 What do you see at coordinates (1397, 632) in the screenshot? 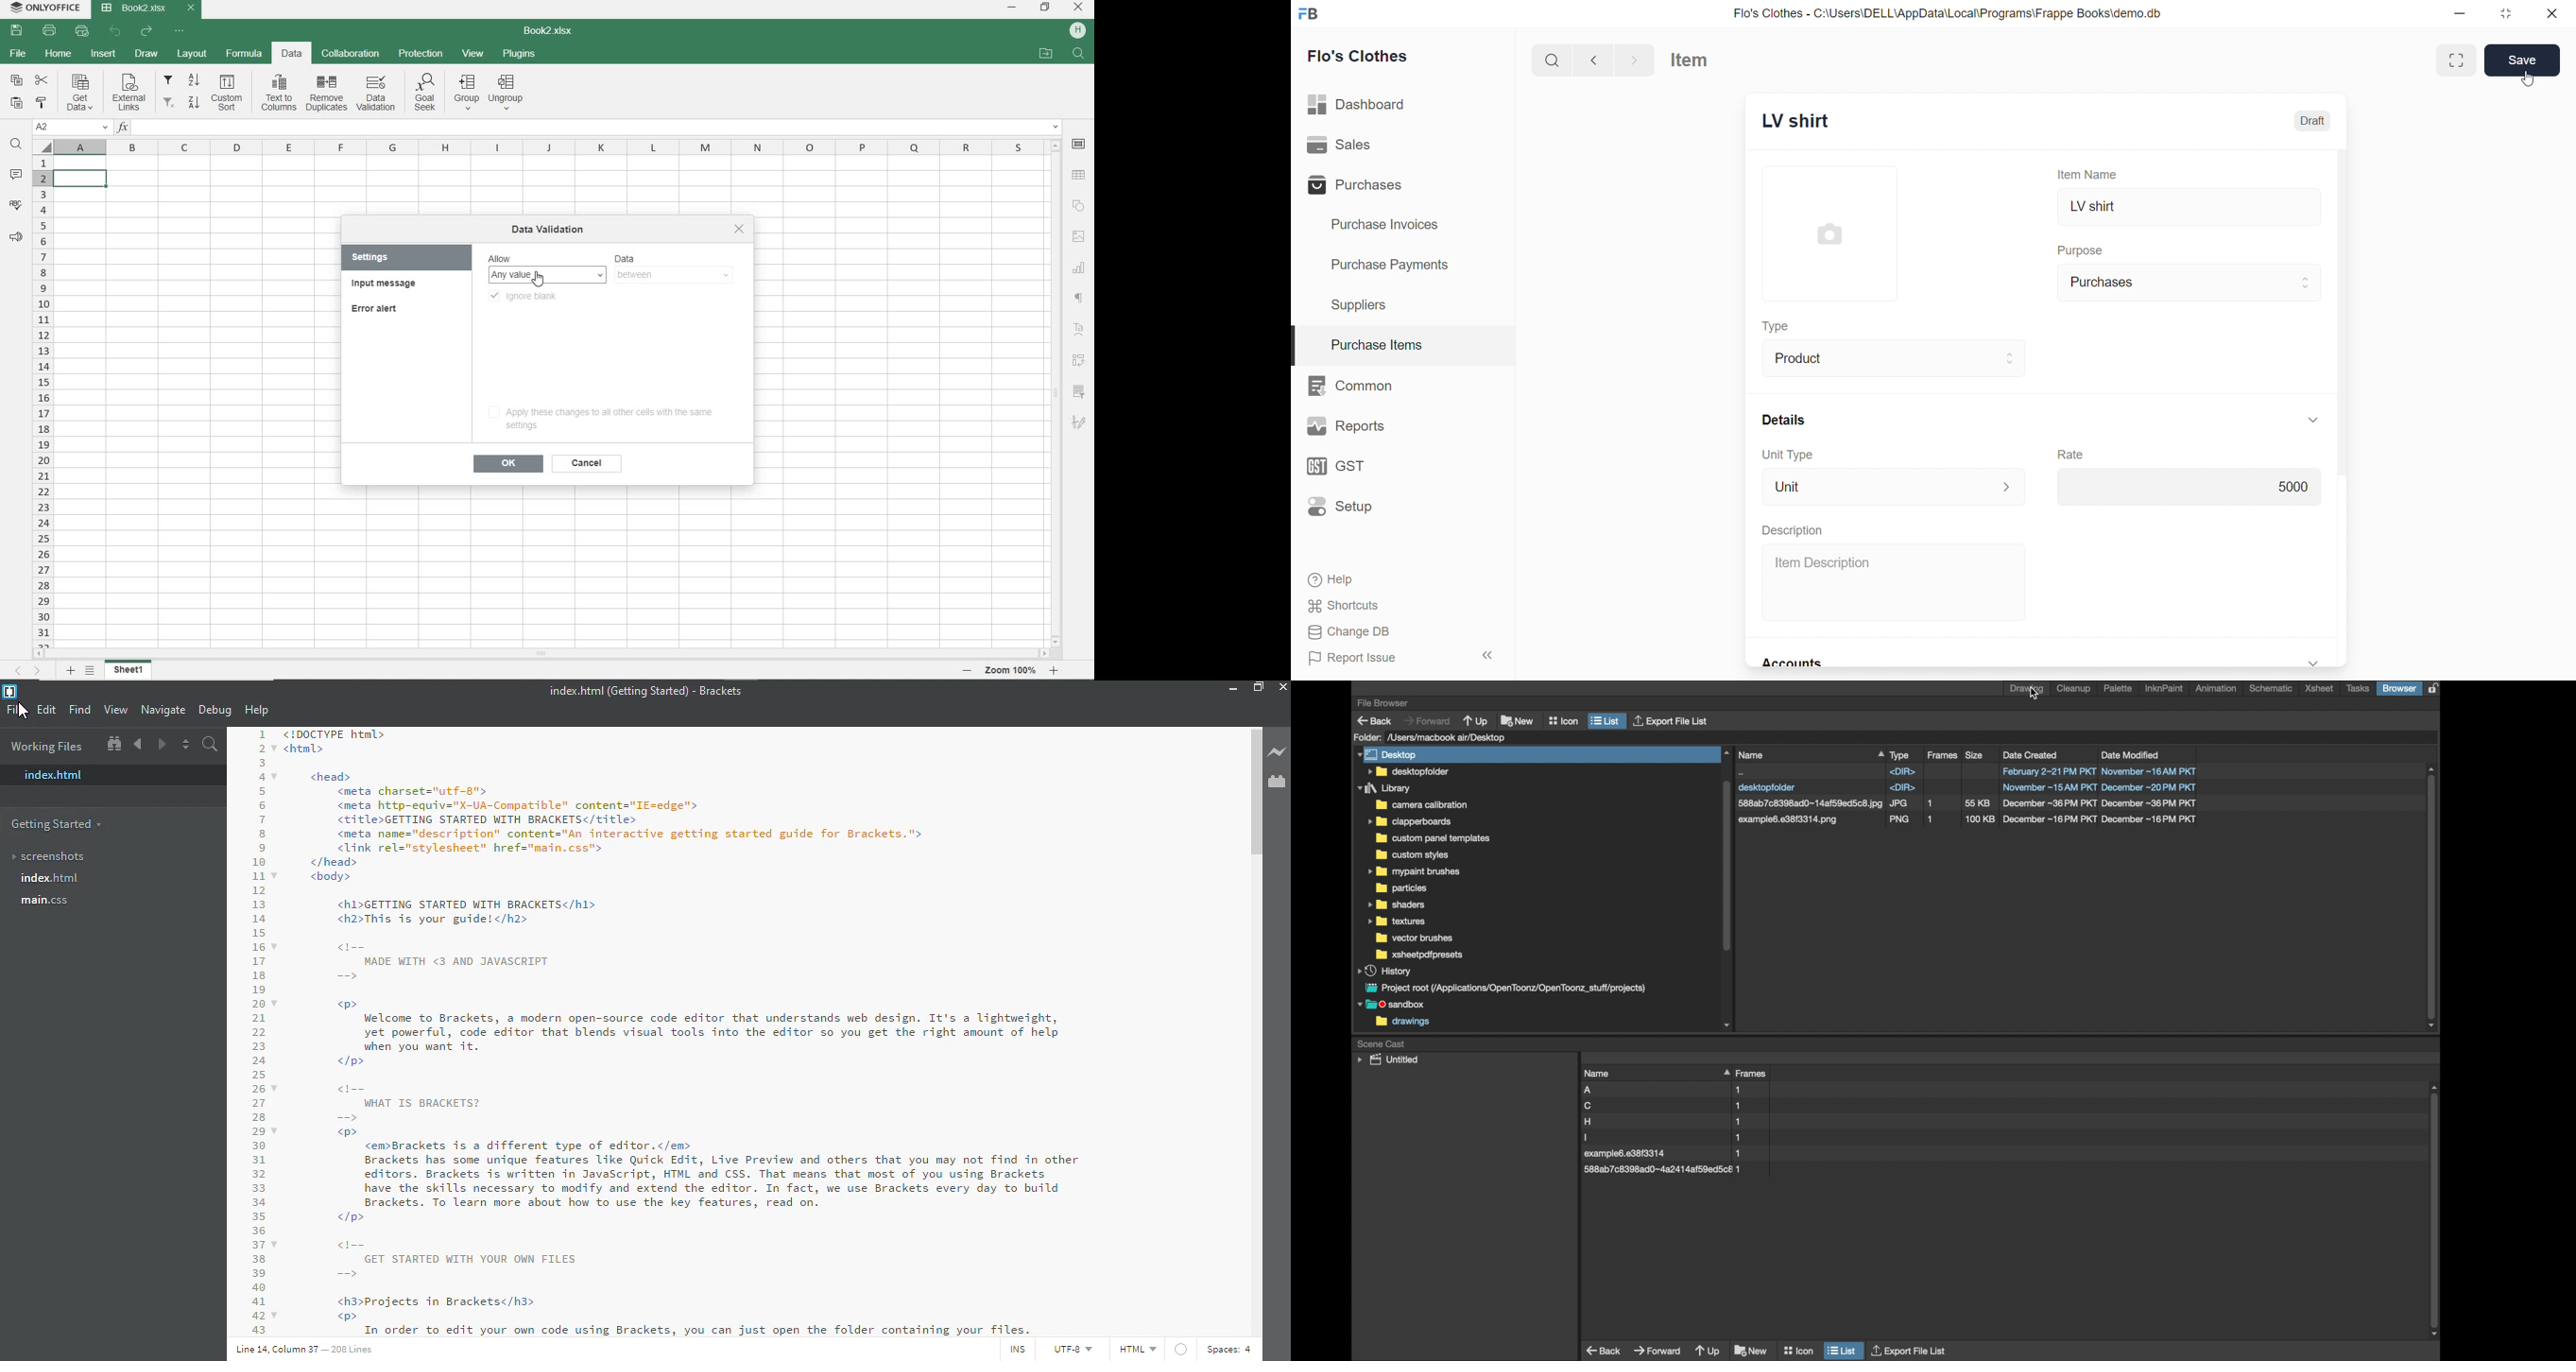
I see `Change DB` at bounding box center [1397, 632].